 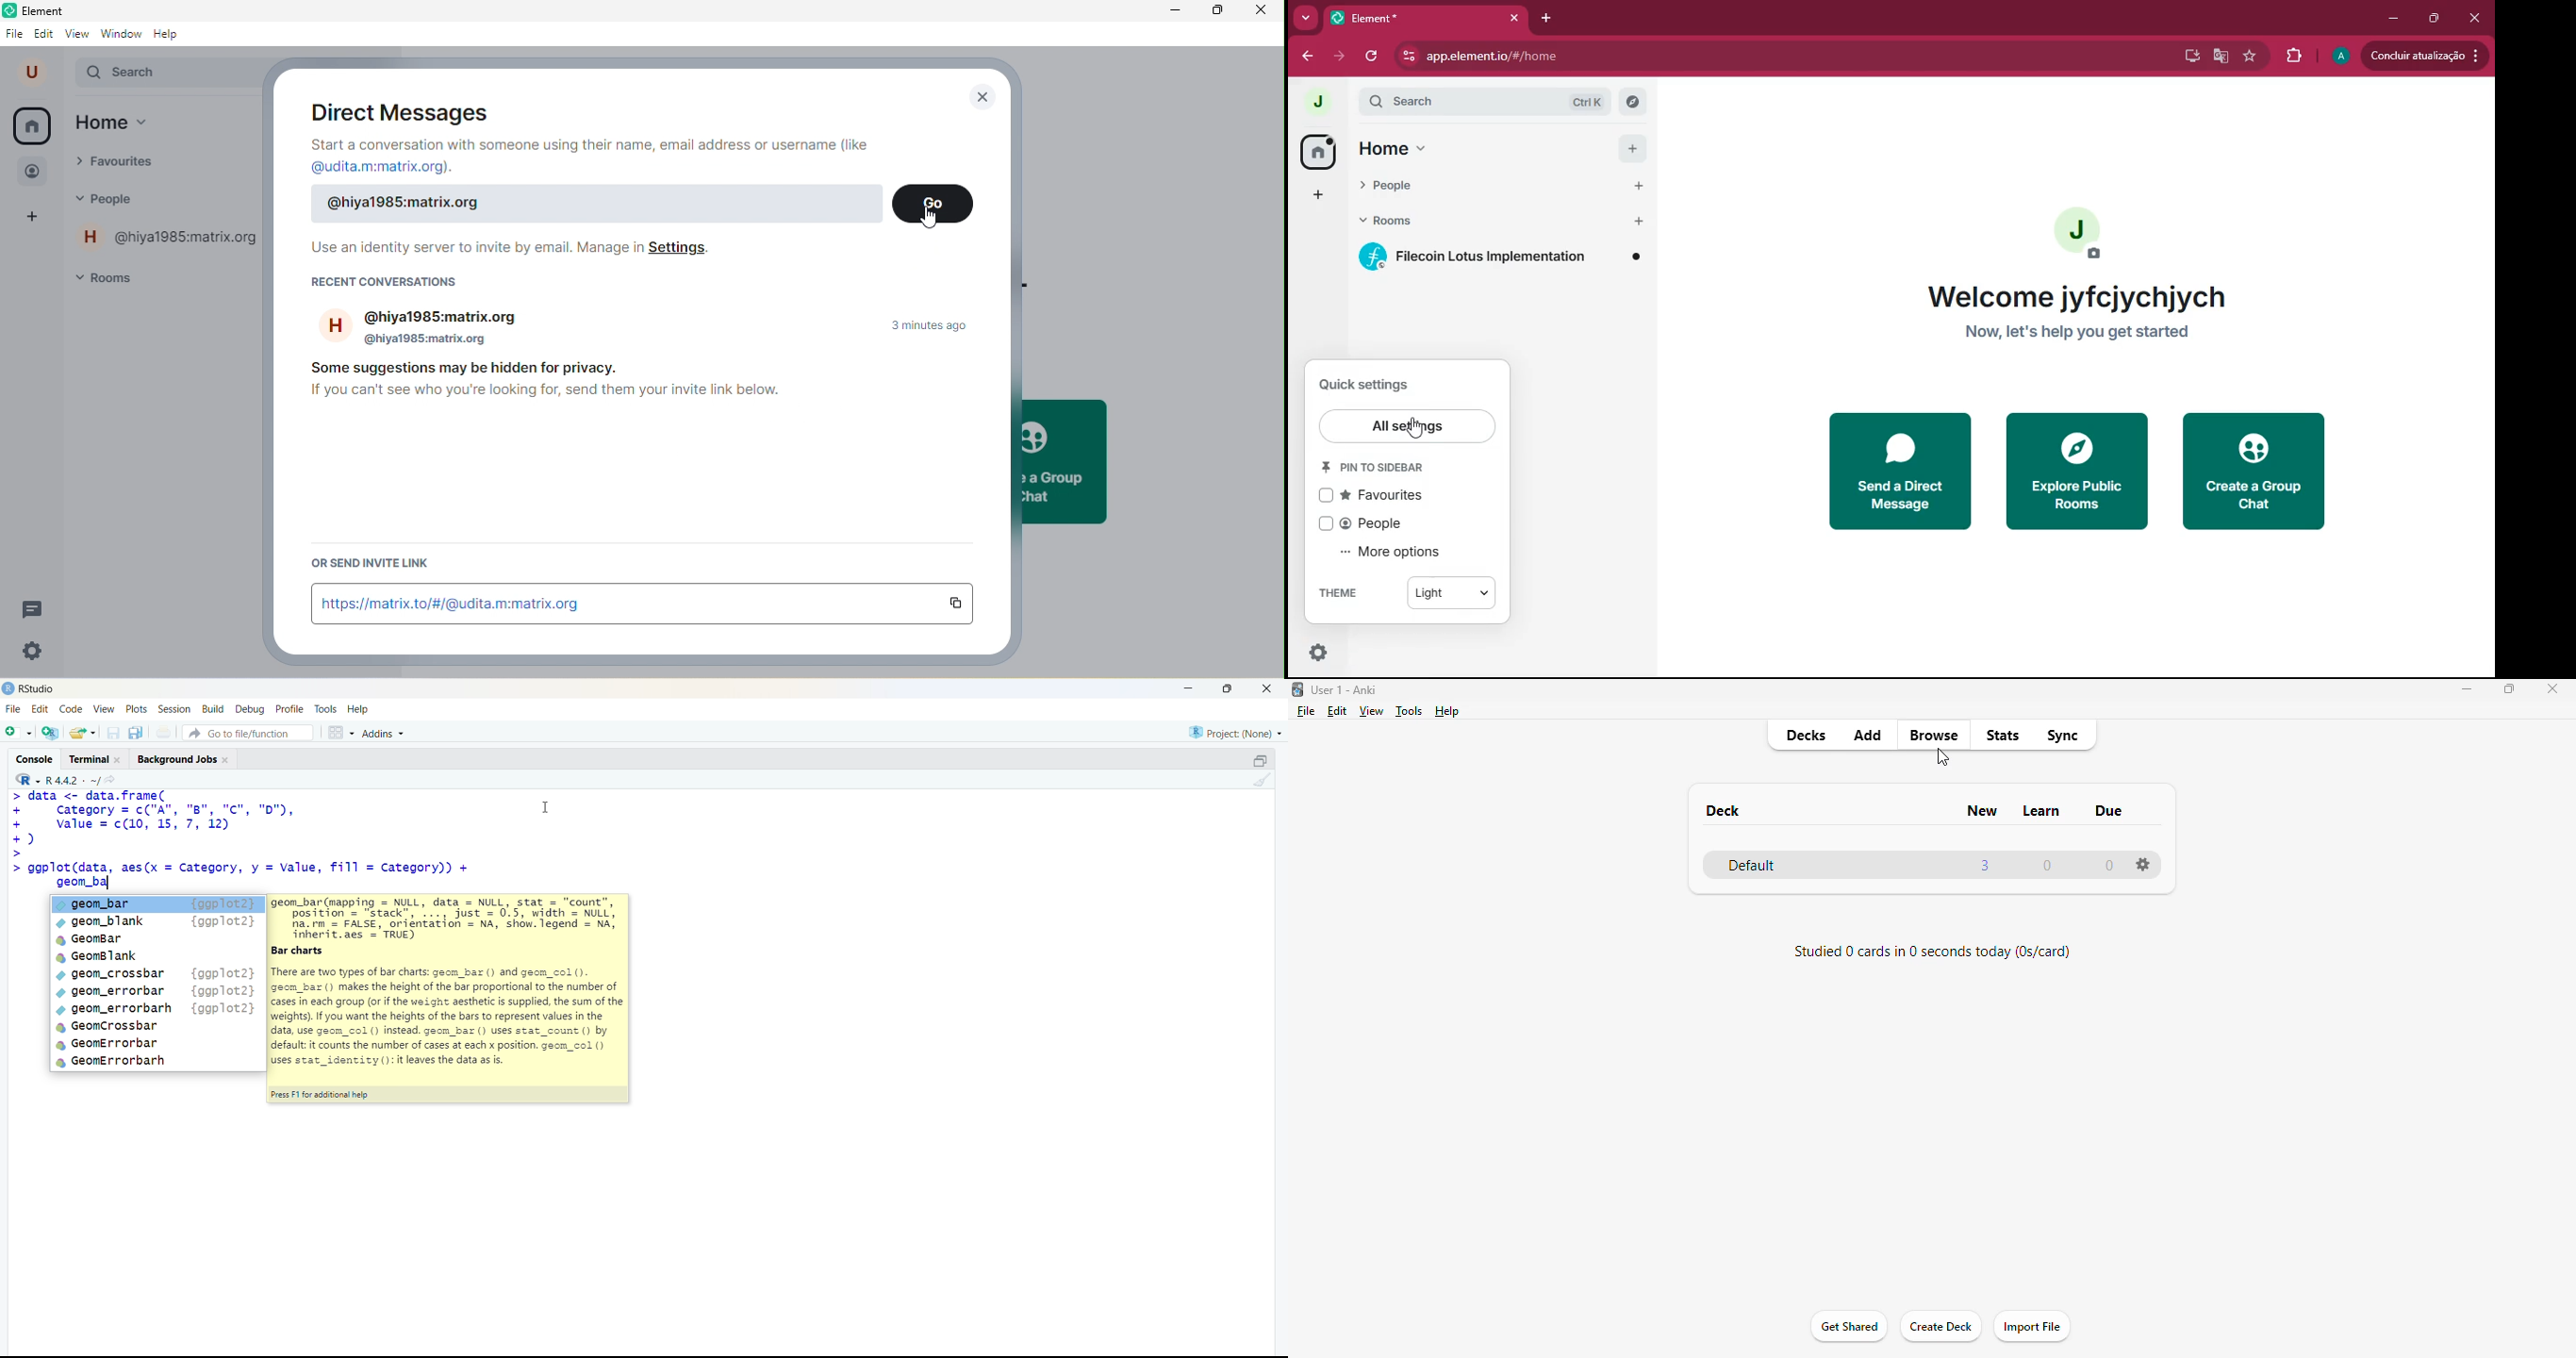 I want to click on maximize, so click(x=1260, y=761).